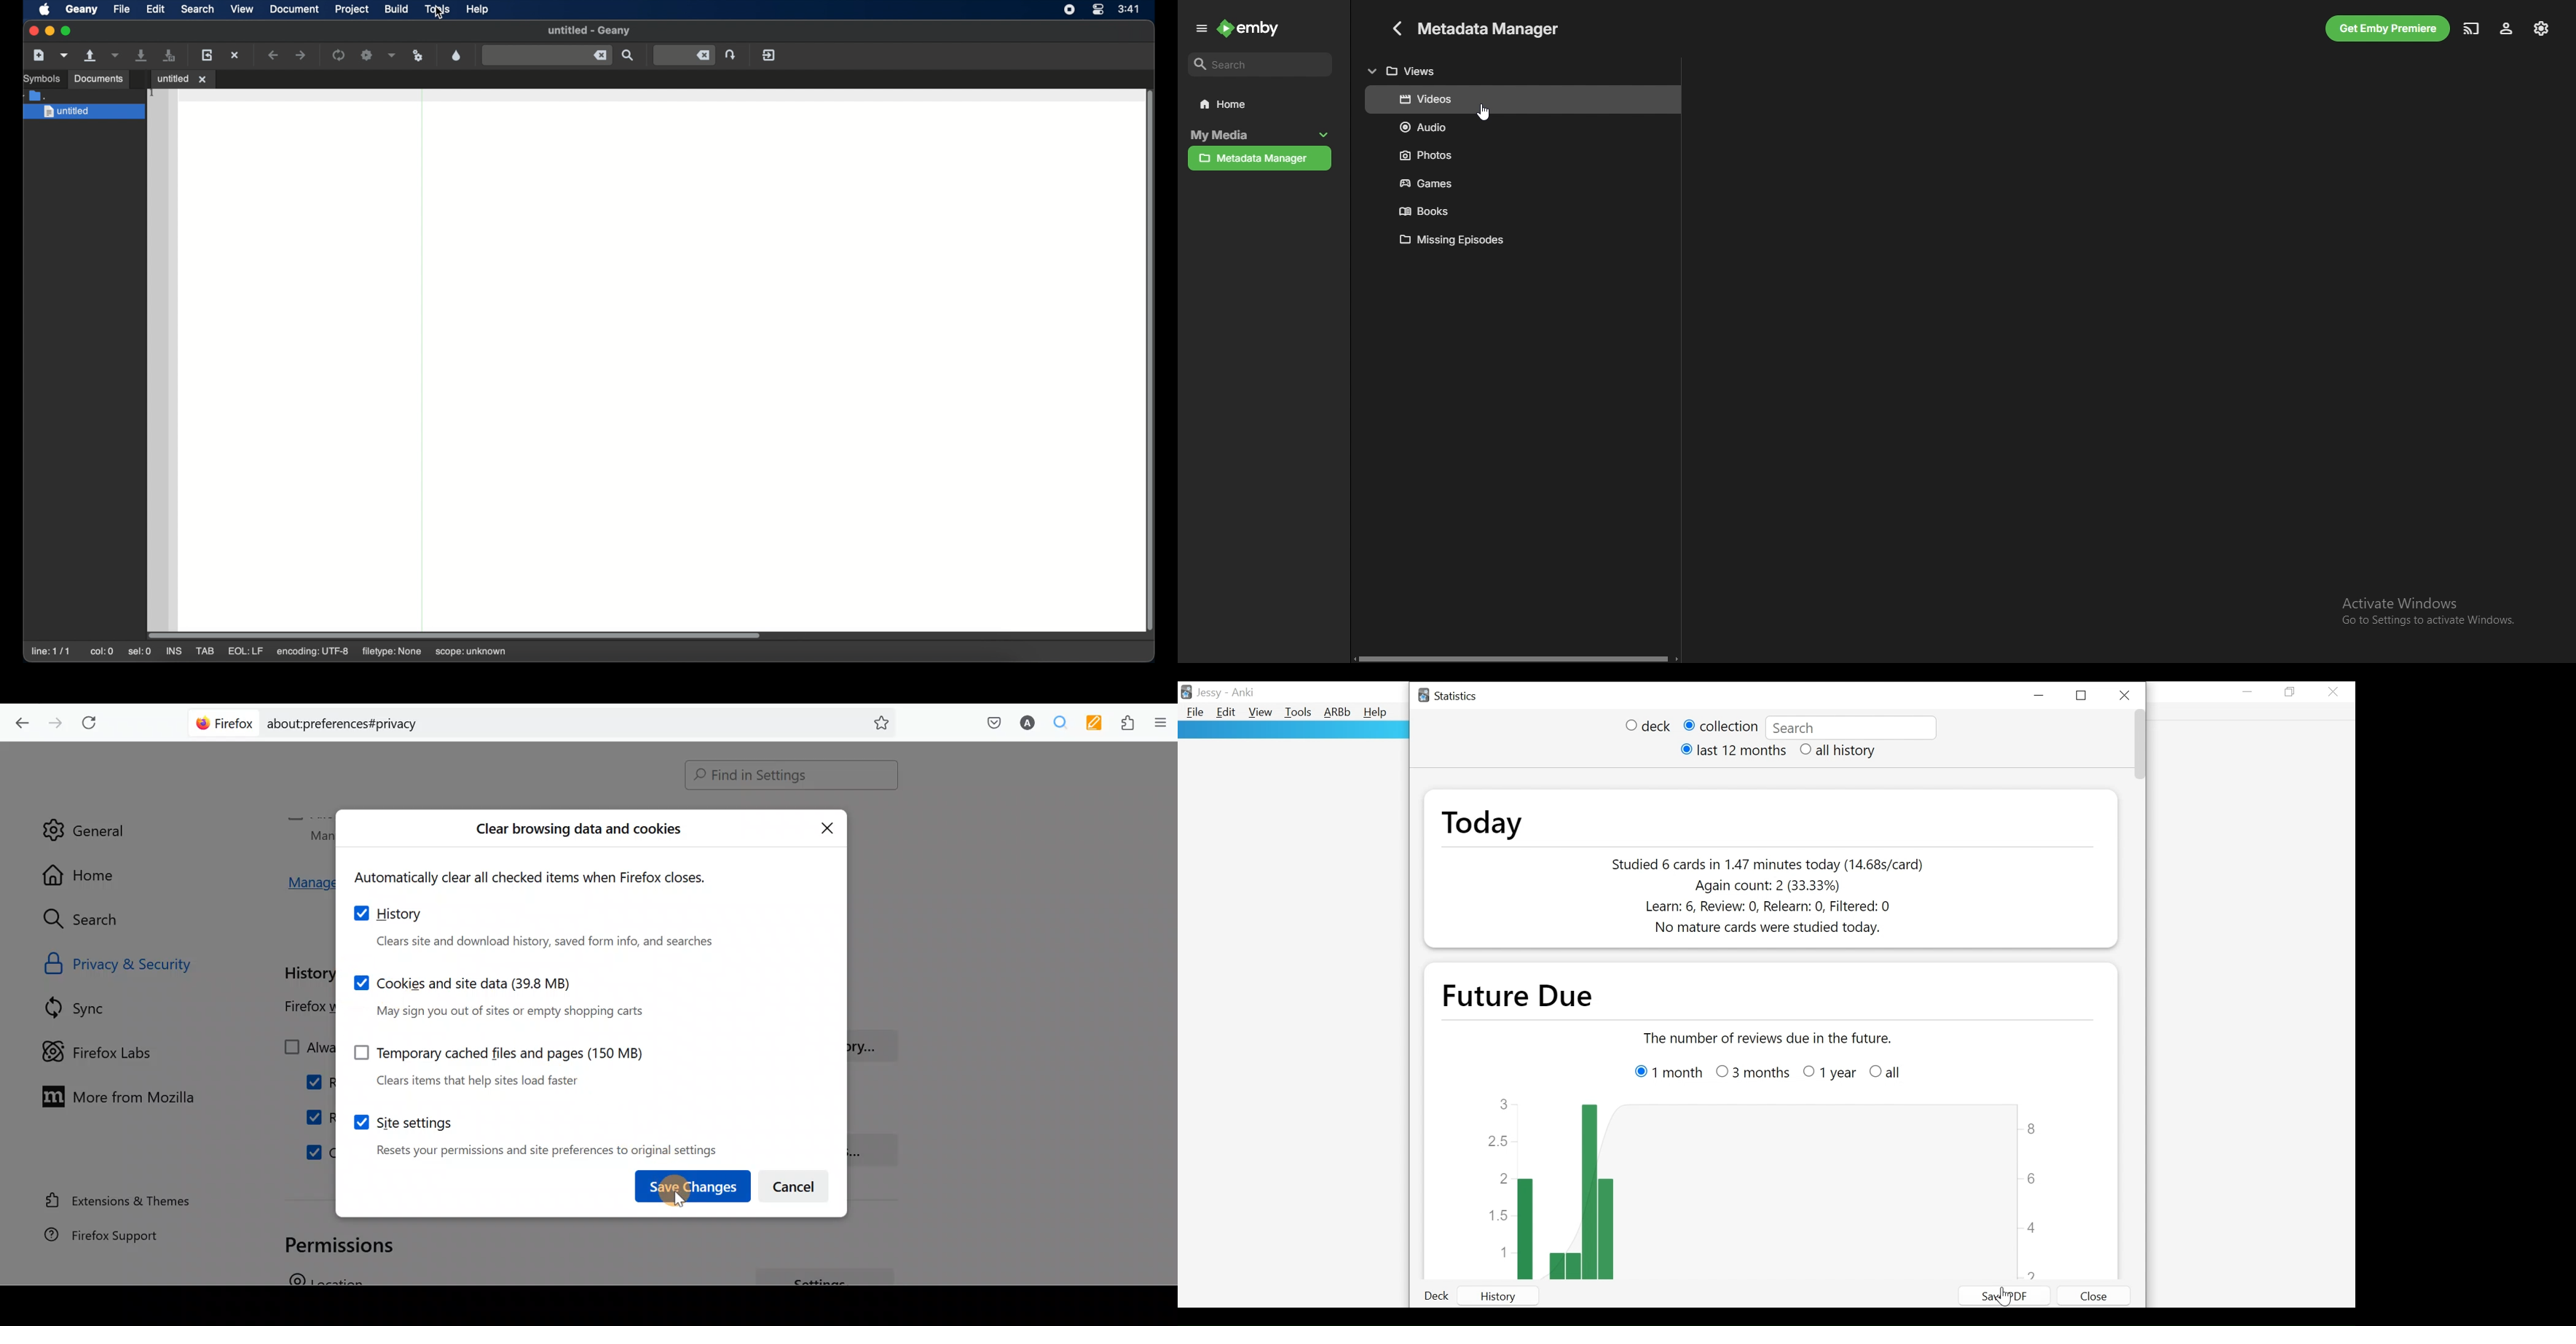 The width and height of the screenshot is (2576, 1344). I want to click on No mature cards were studied today, so click(1761, 929).